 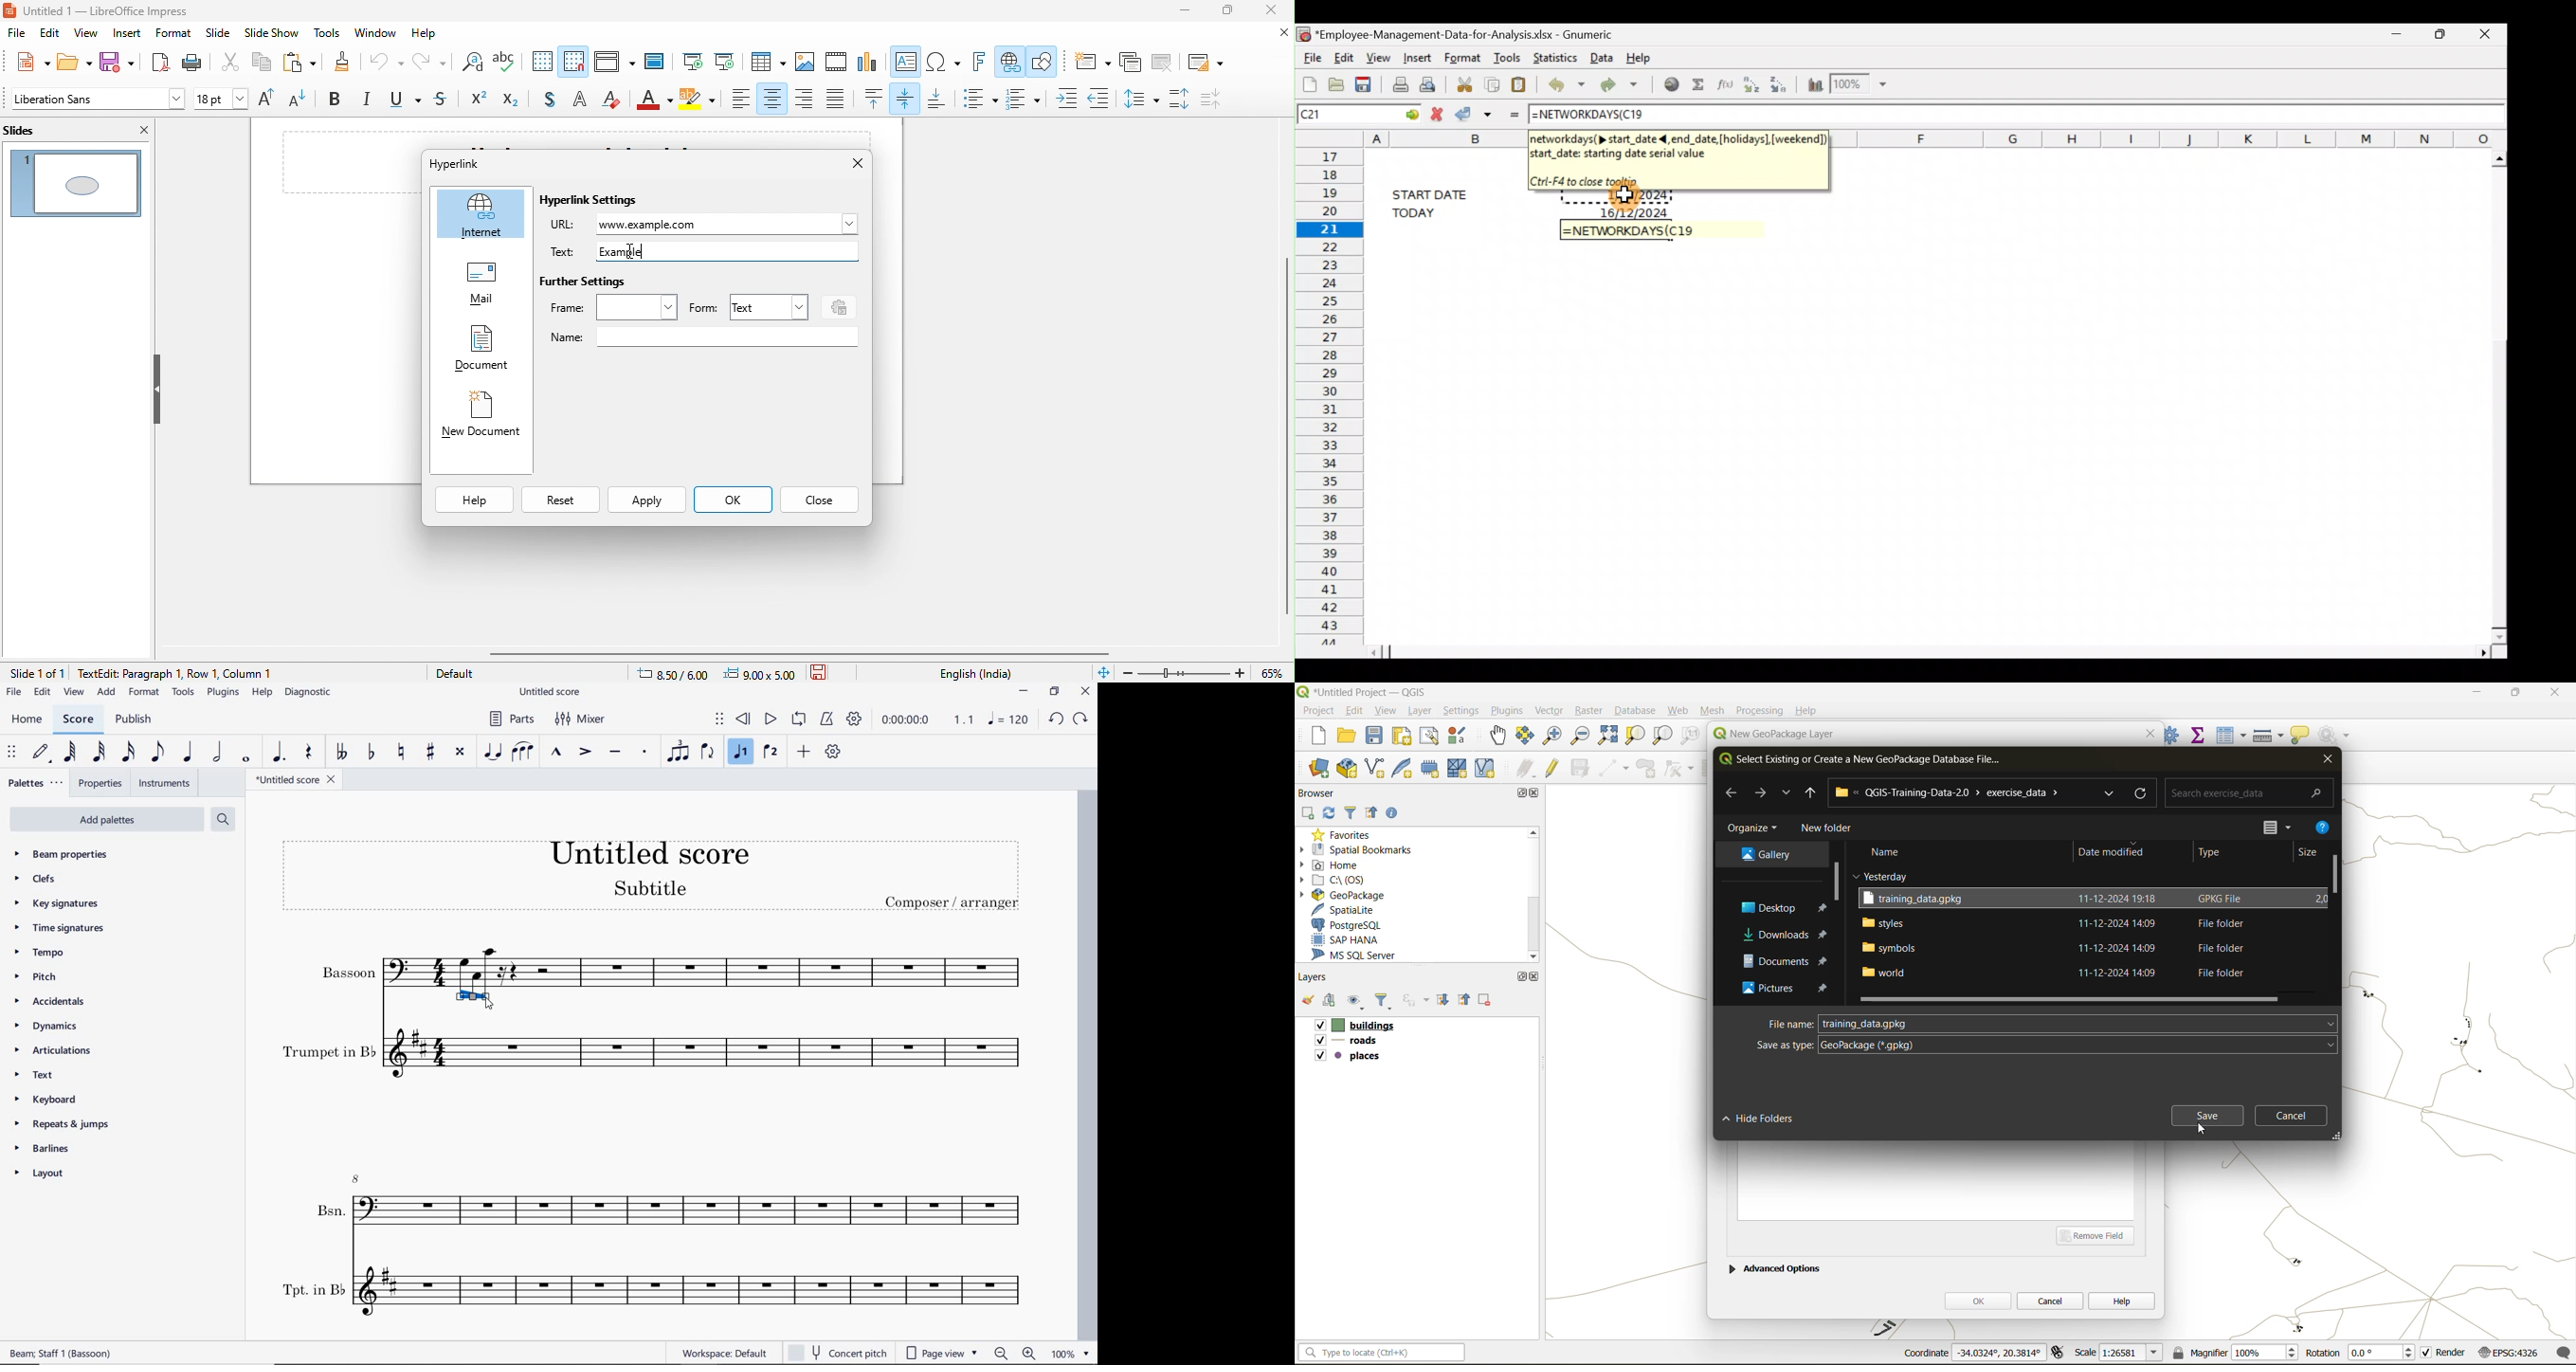 I want to click on mesh, so click(x=1459, y=768).